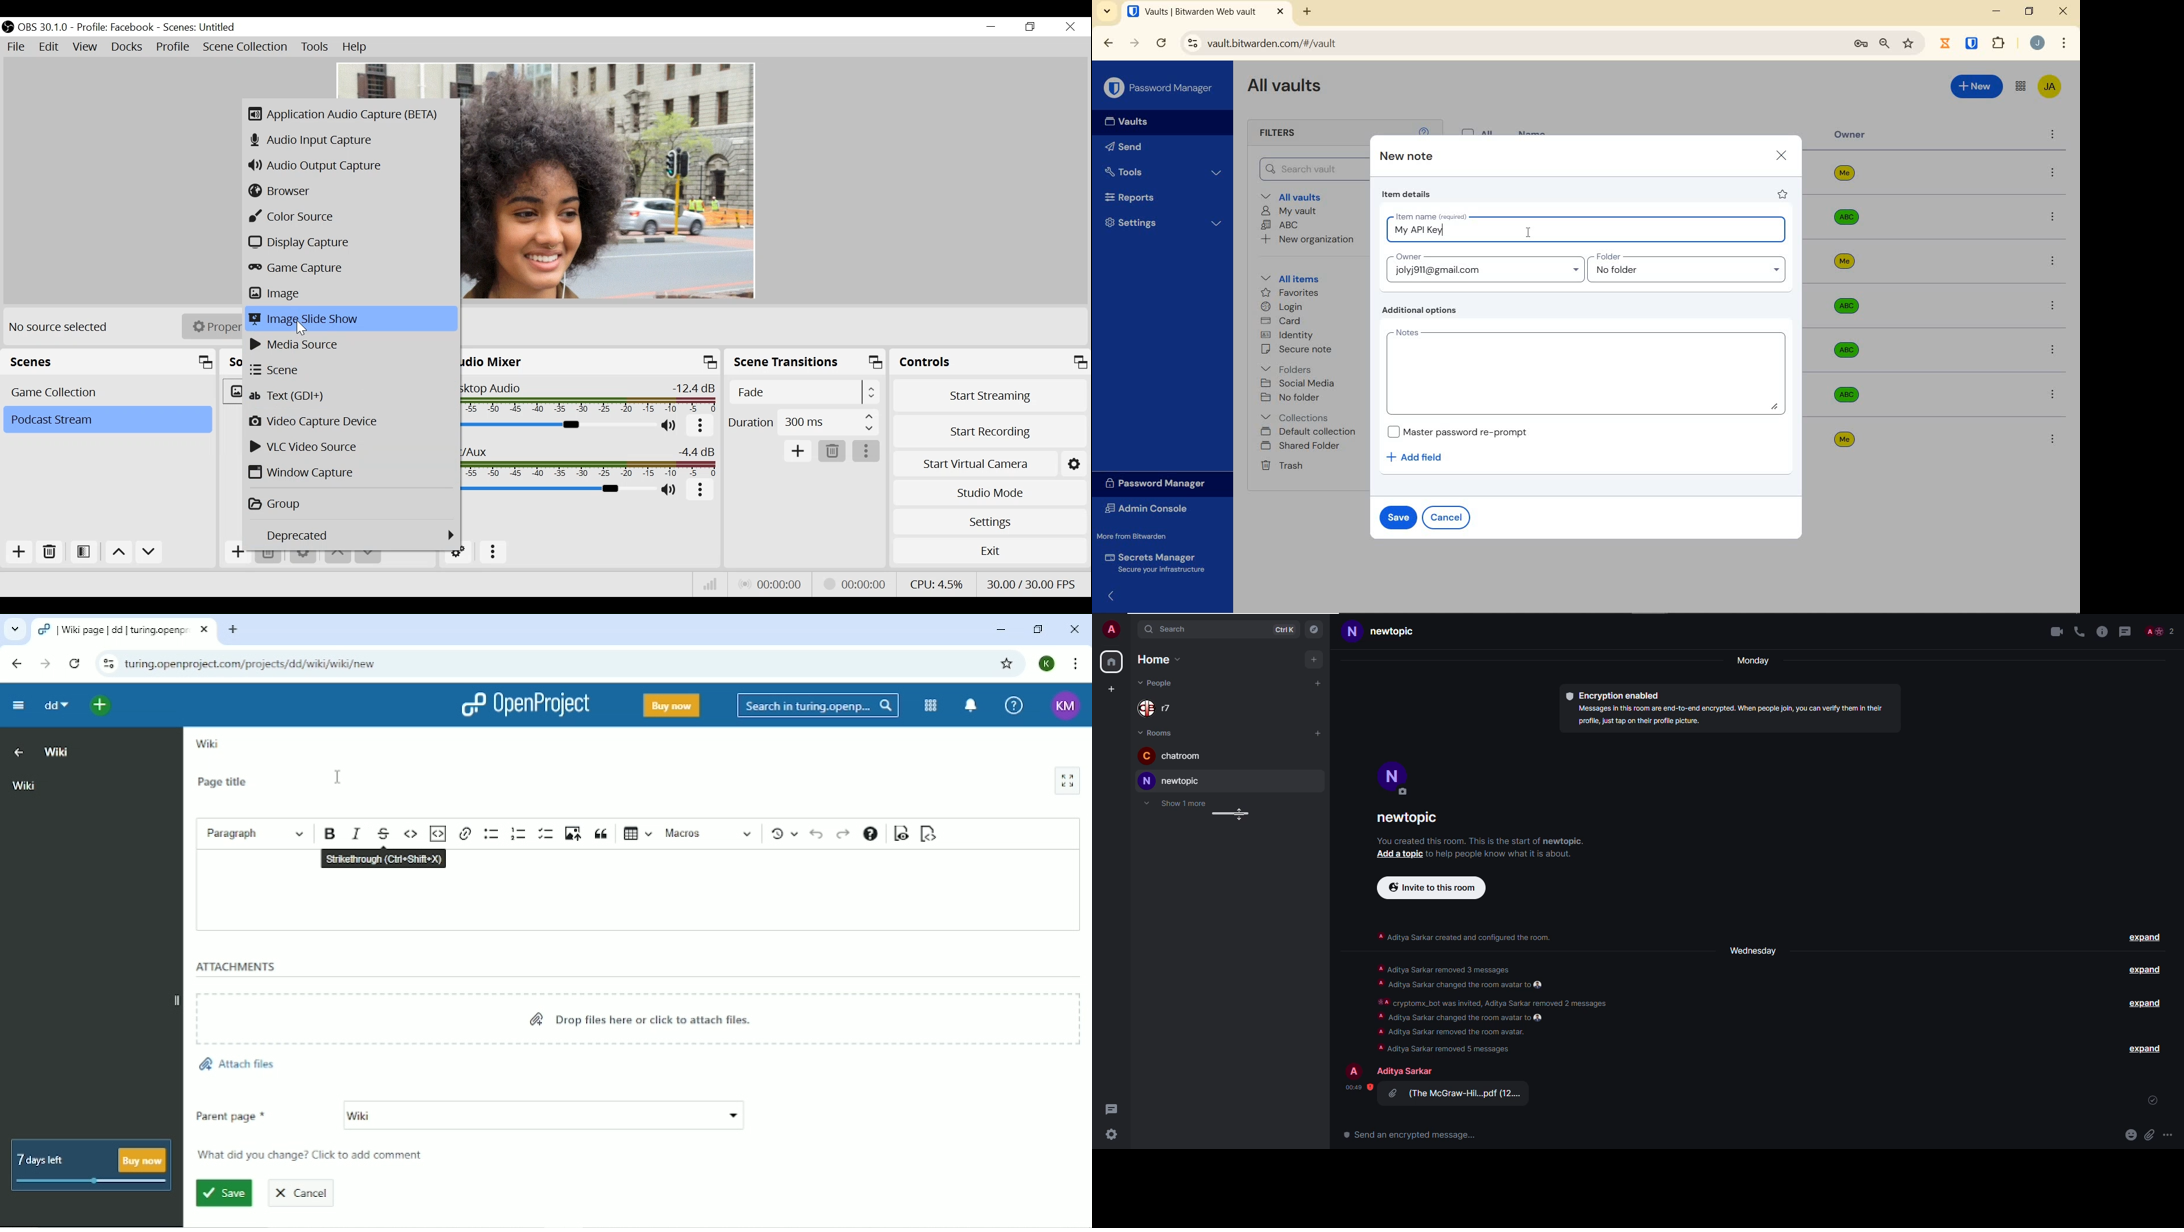  I want to click on View, so click(87, 48).